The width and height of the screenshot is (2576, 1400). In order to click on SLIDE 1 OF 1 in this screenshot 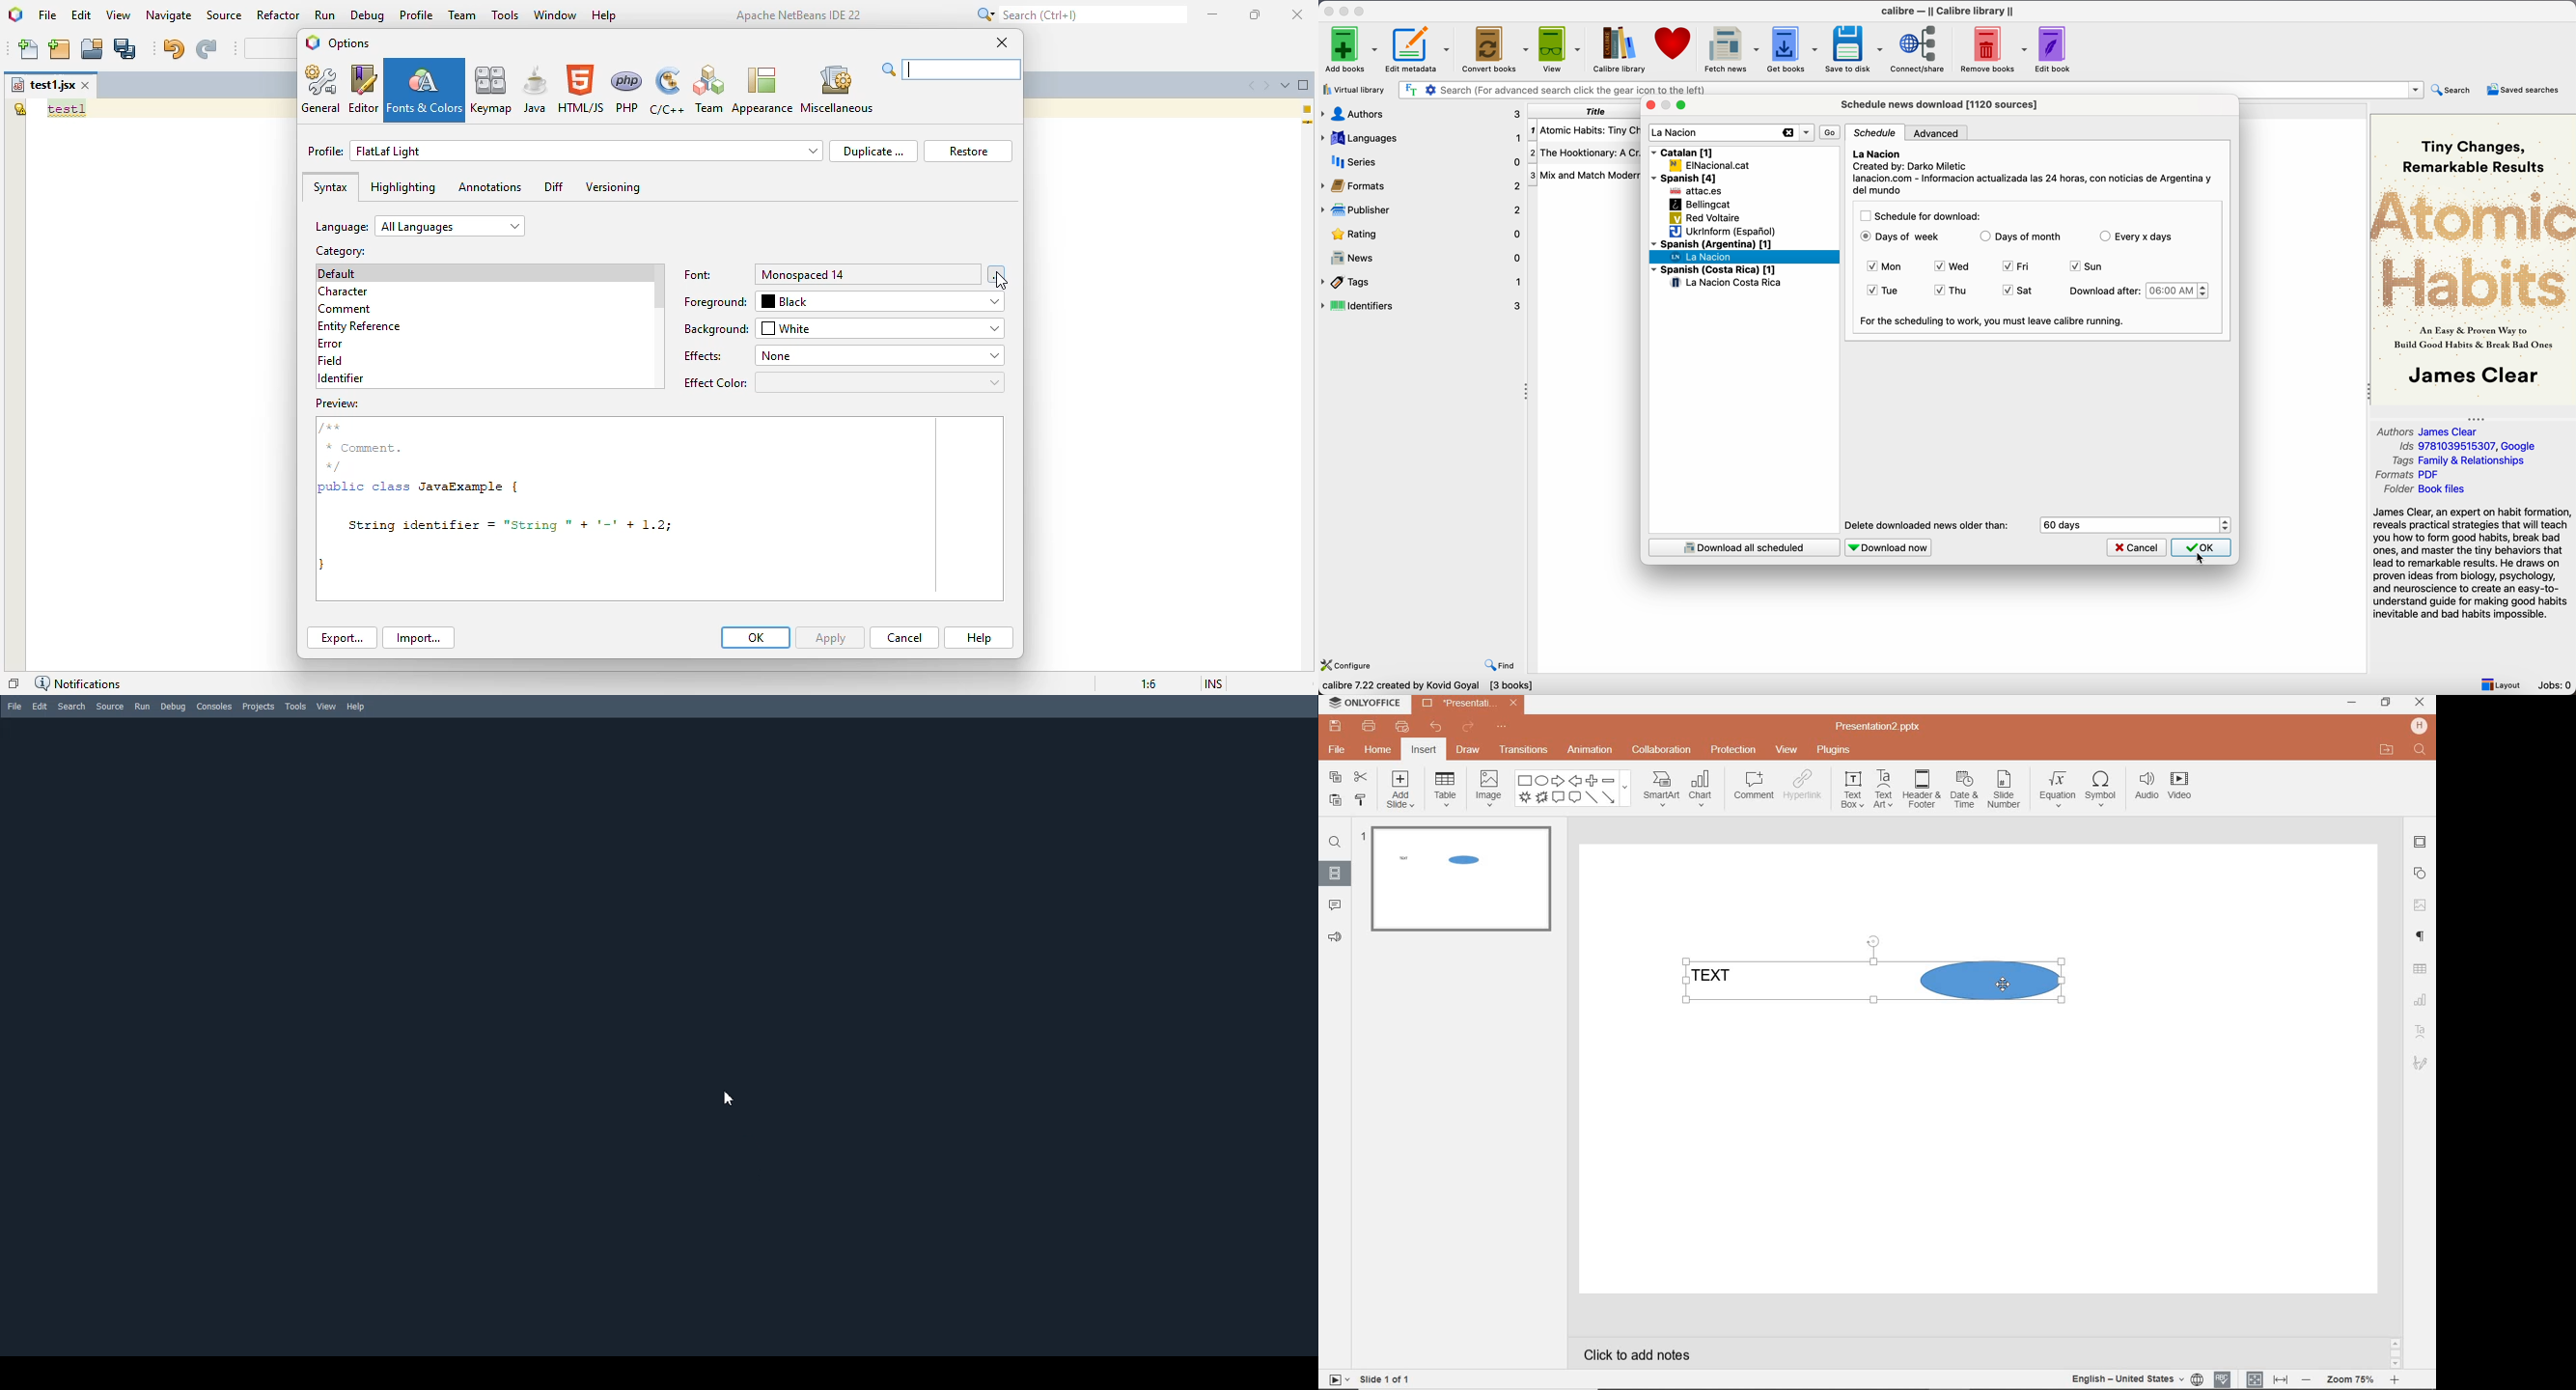, I will do `click(1370, 1379)`.